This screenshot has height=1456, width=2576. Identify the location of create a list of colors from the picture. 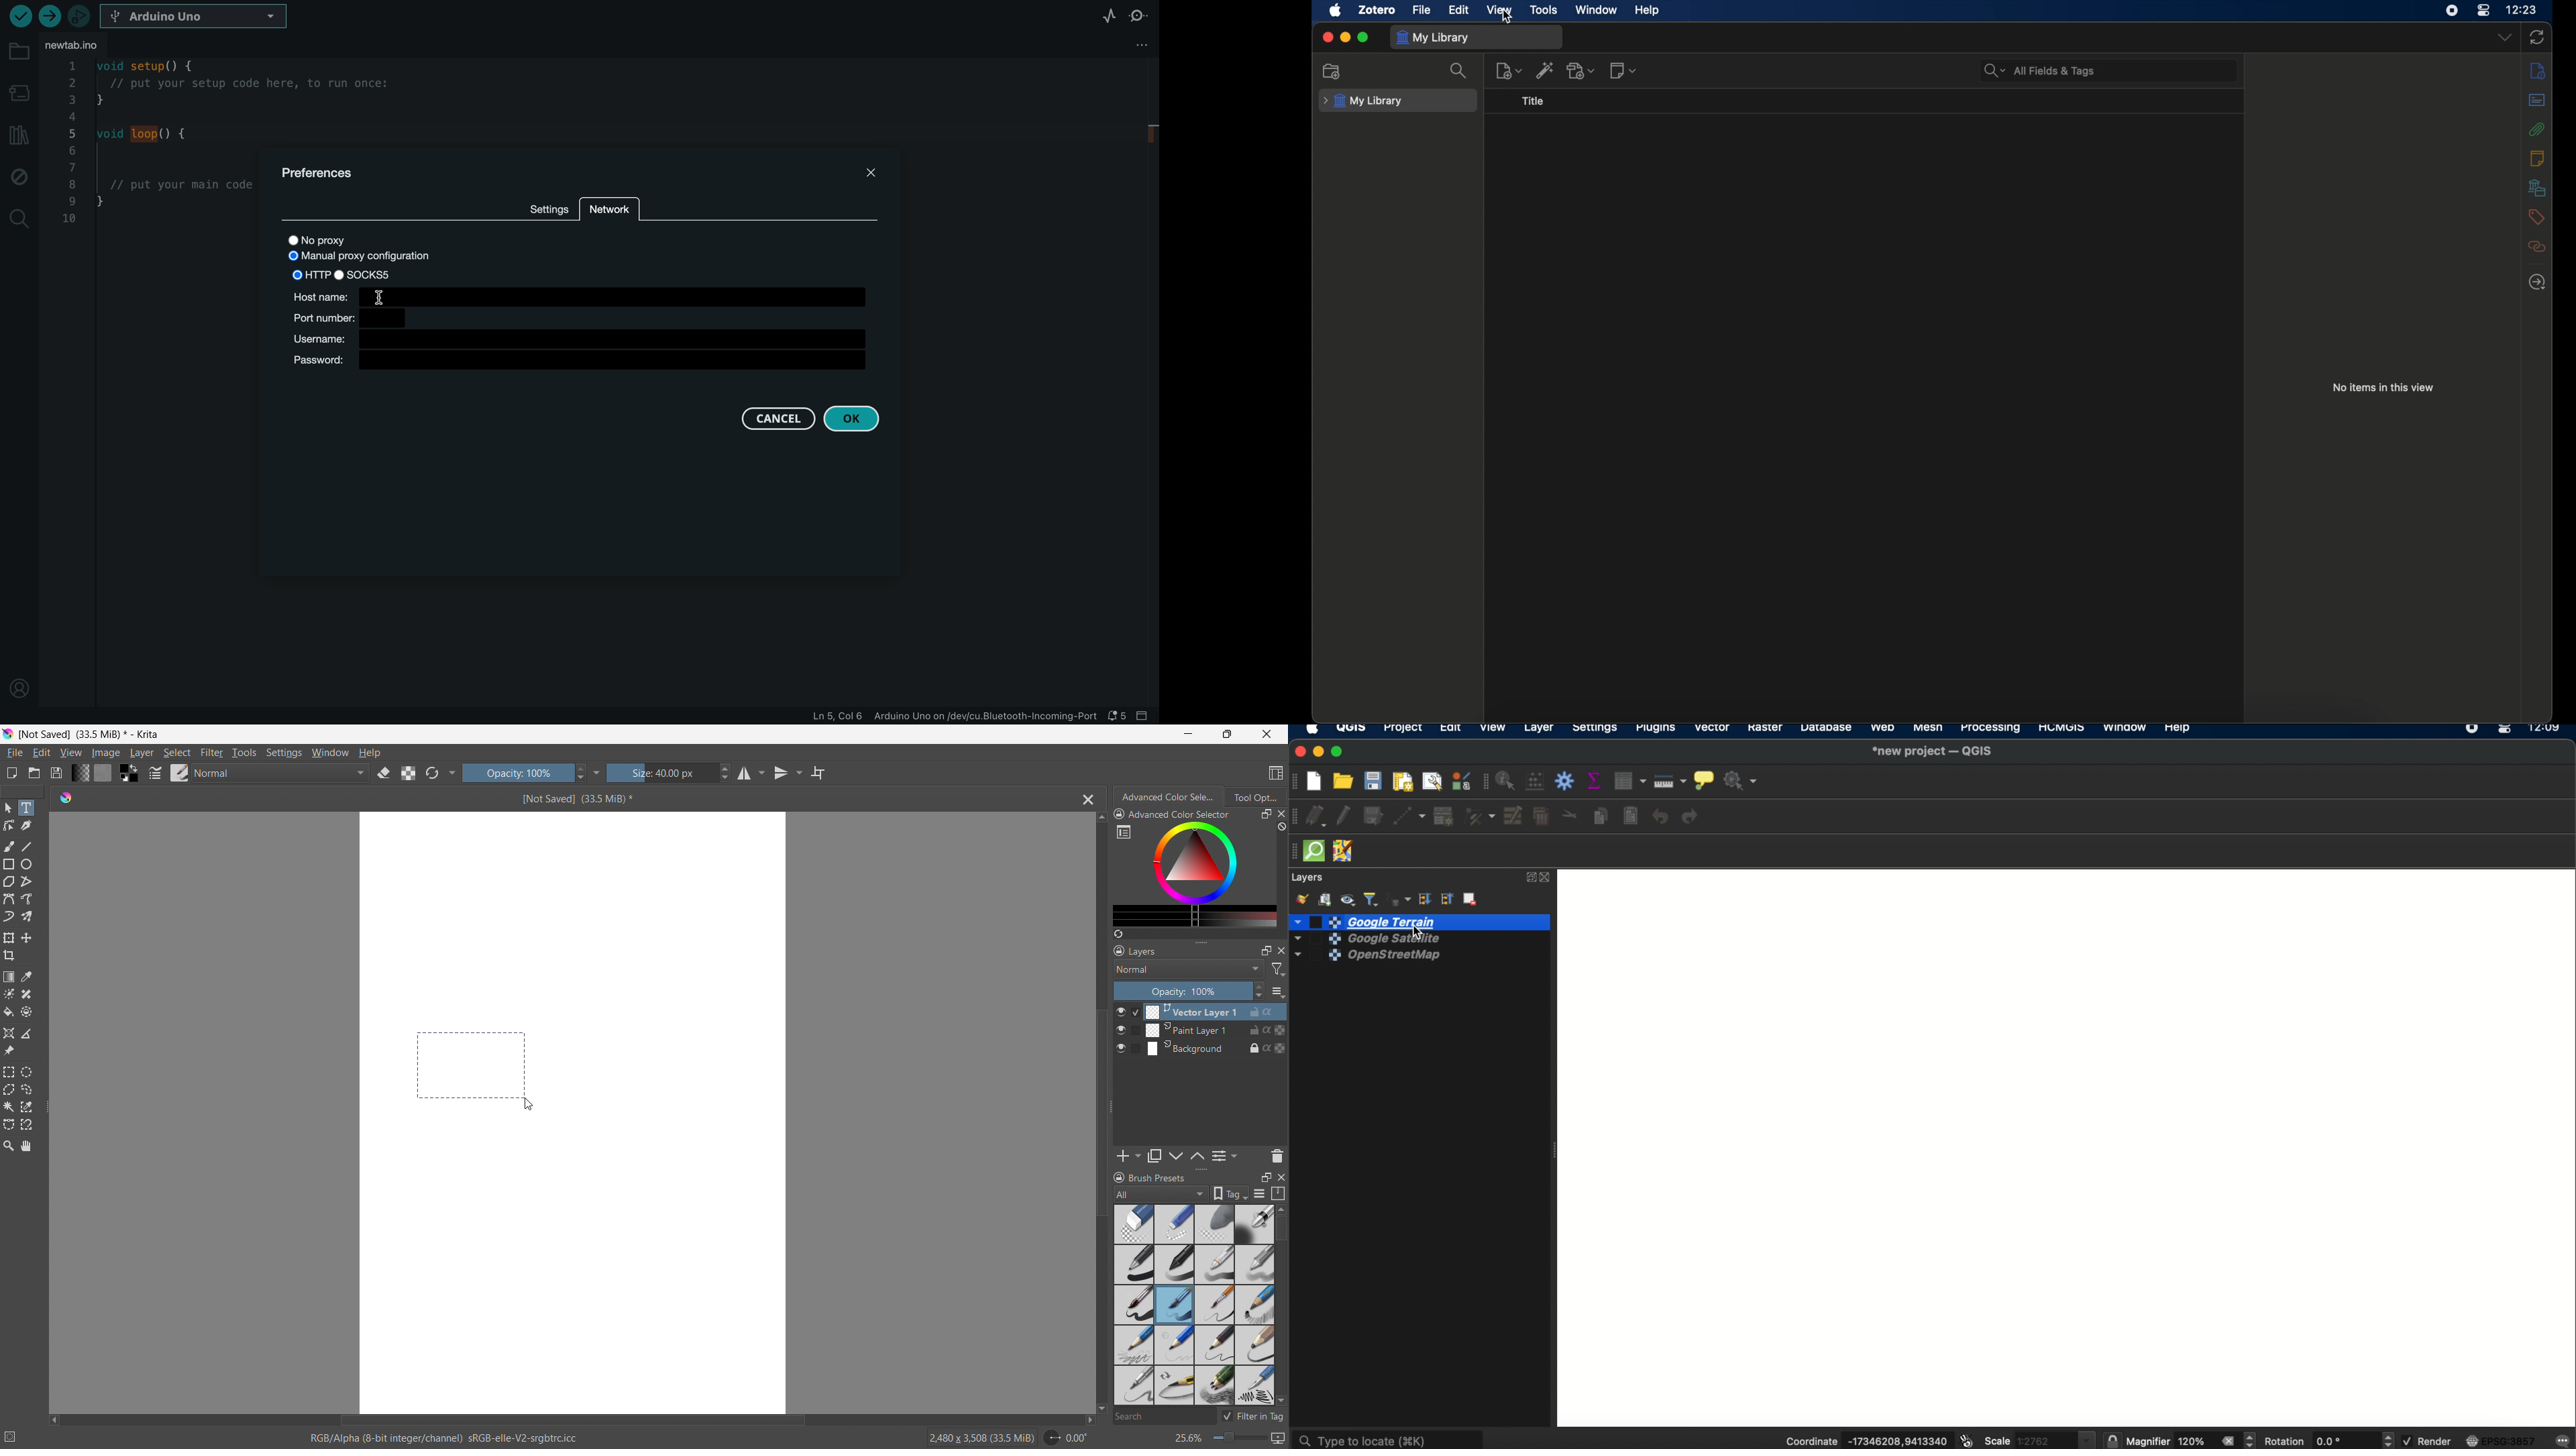
(1118, 934).